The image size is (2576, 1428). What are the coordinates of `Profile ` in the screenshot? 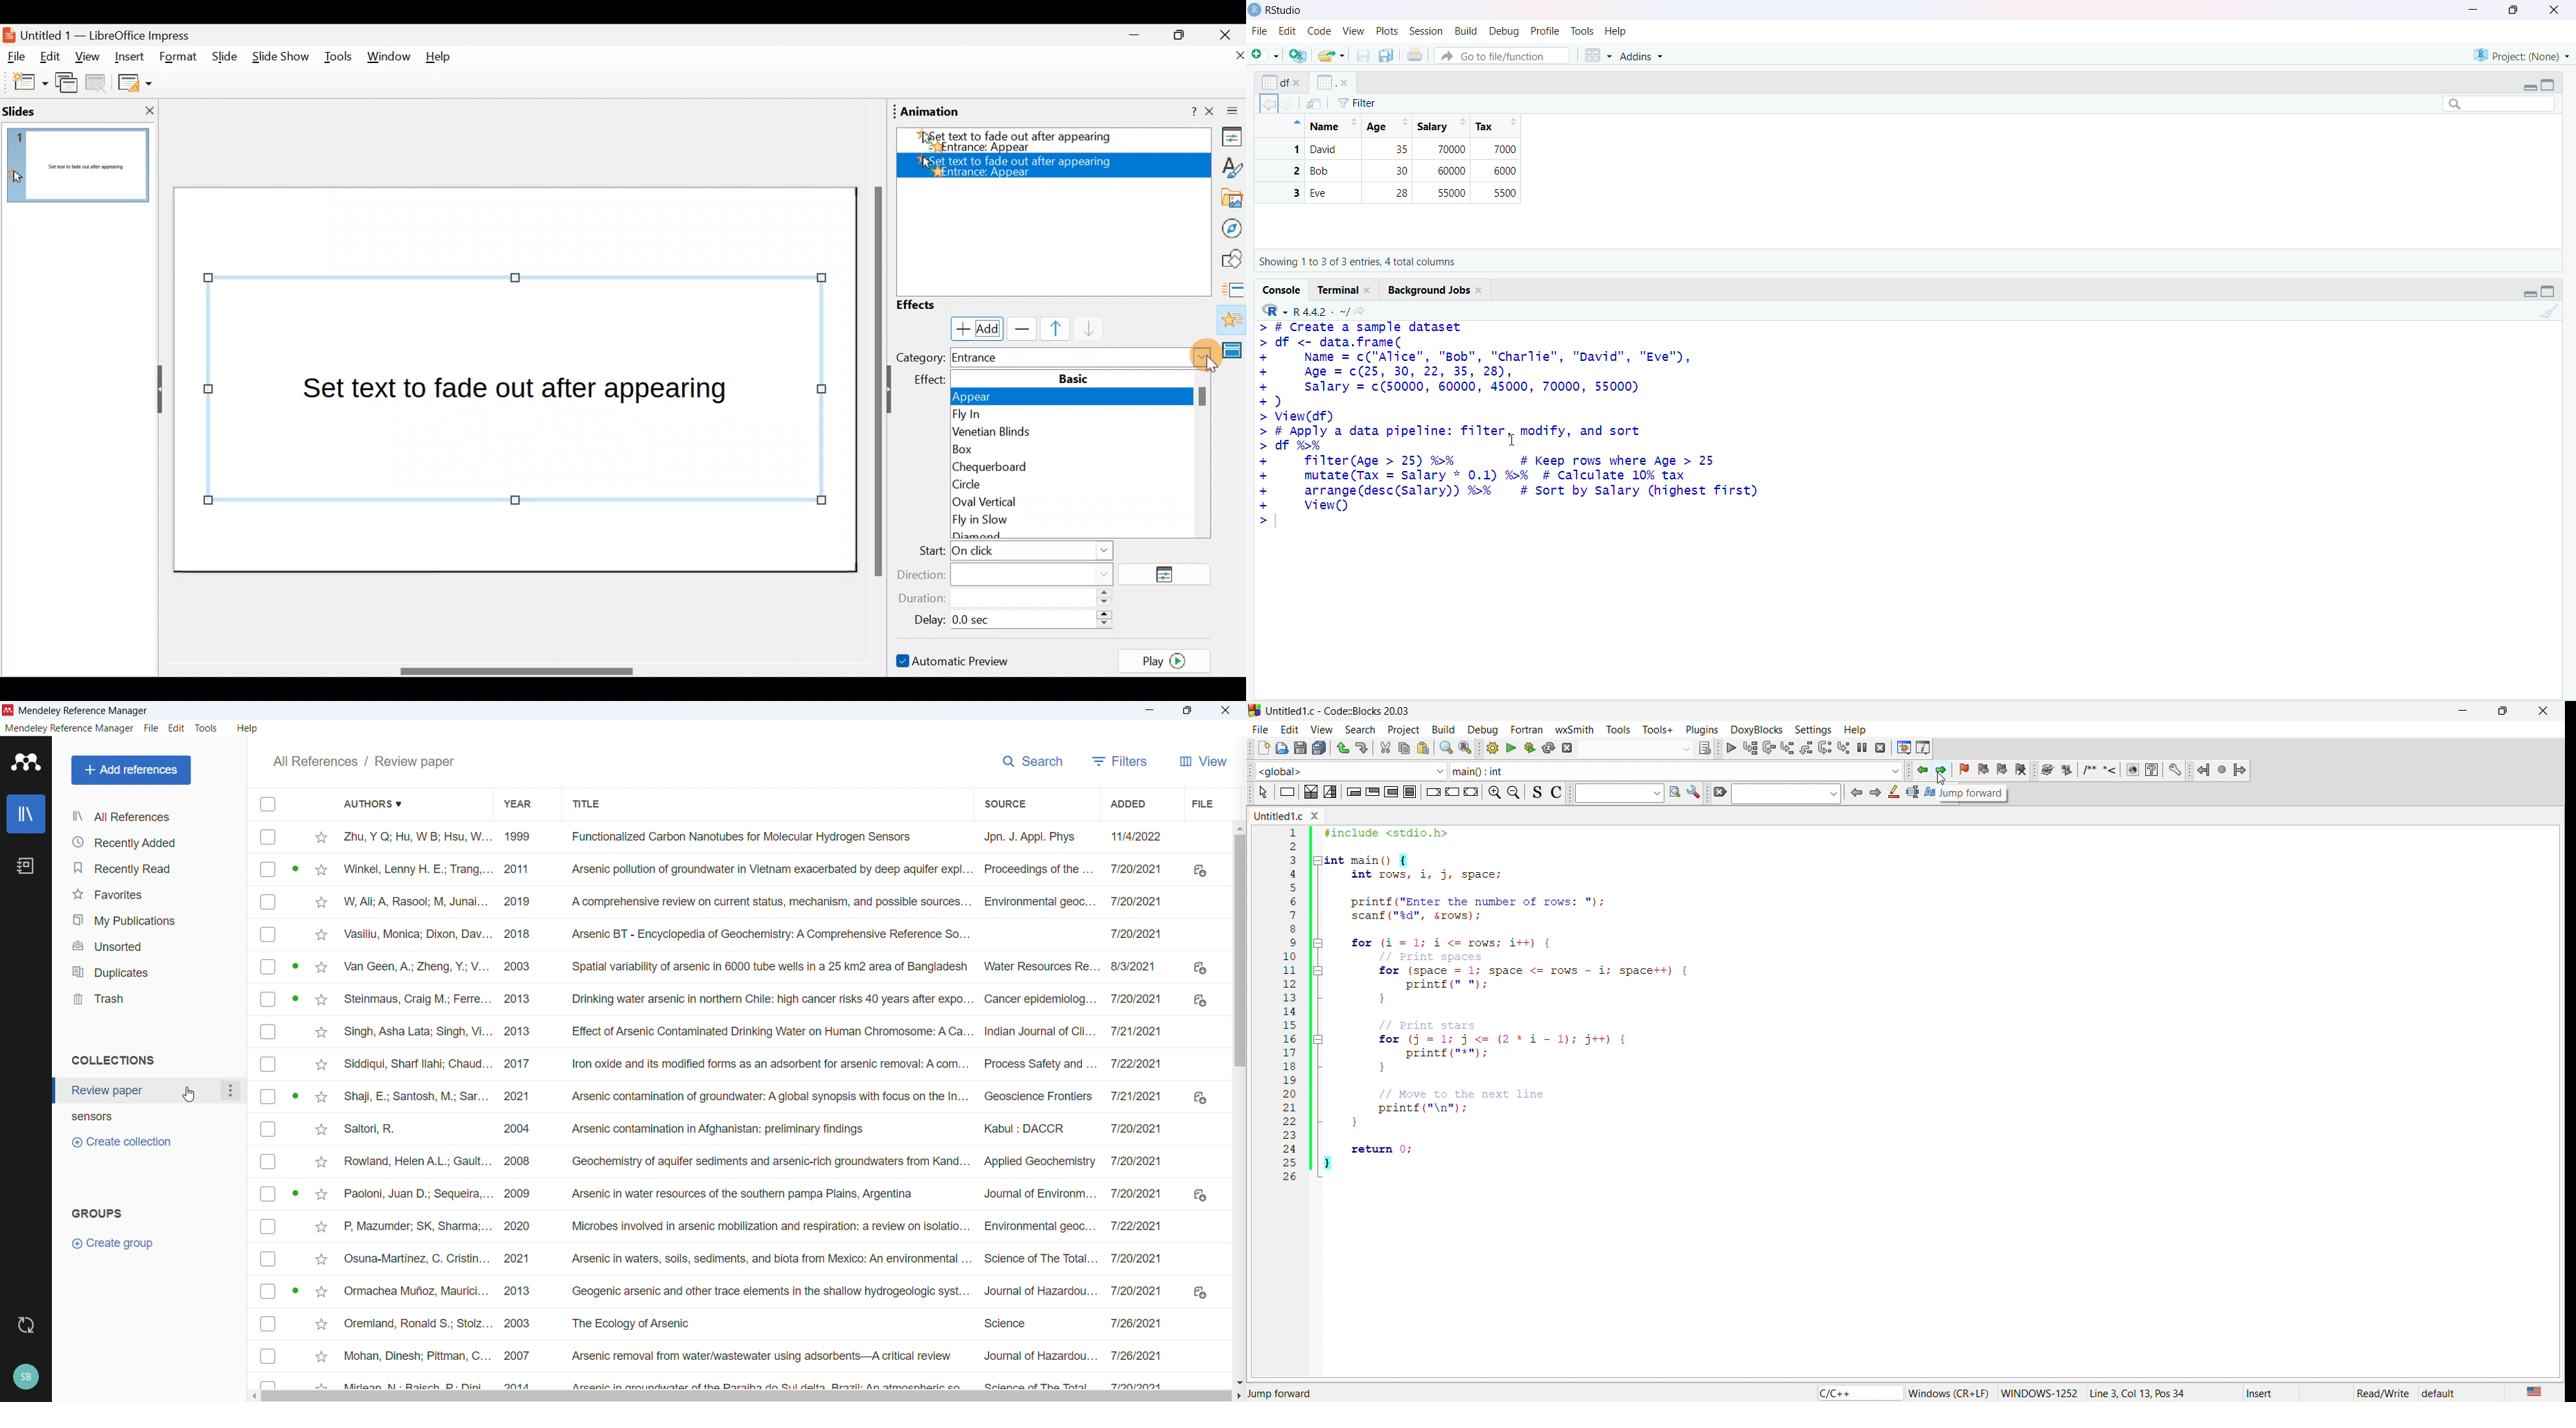 It's located at (26, 1378).